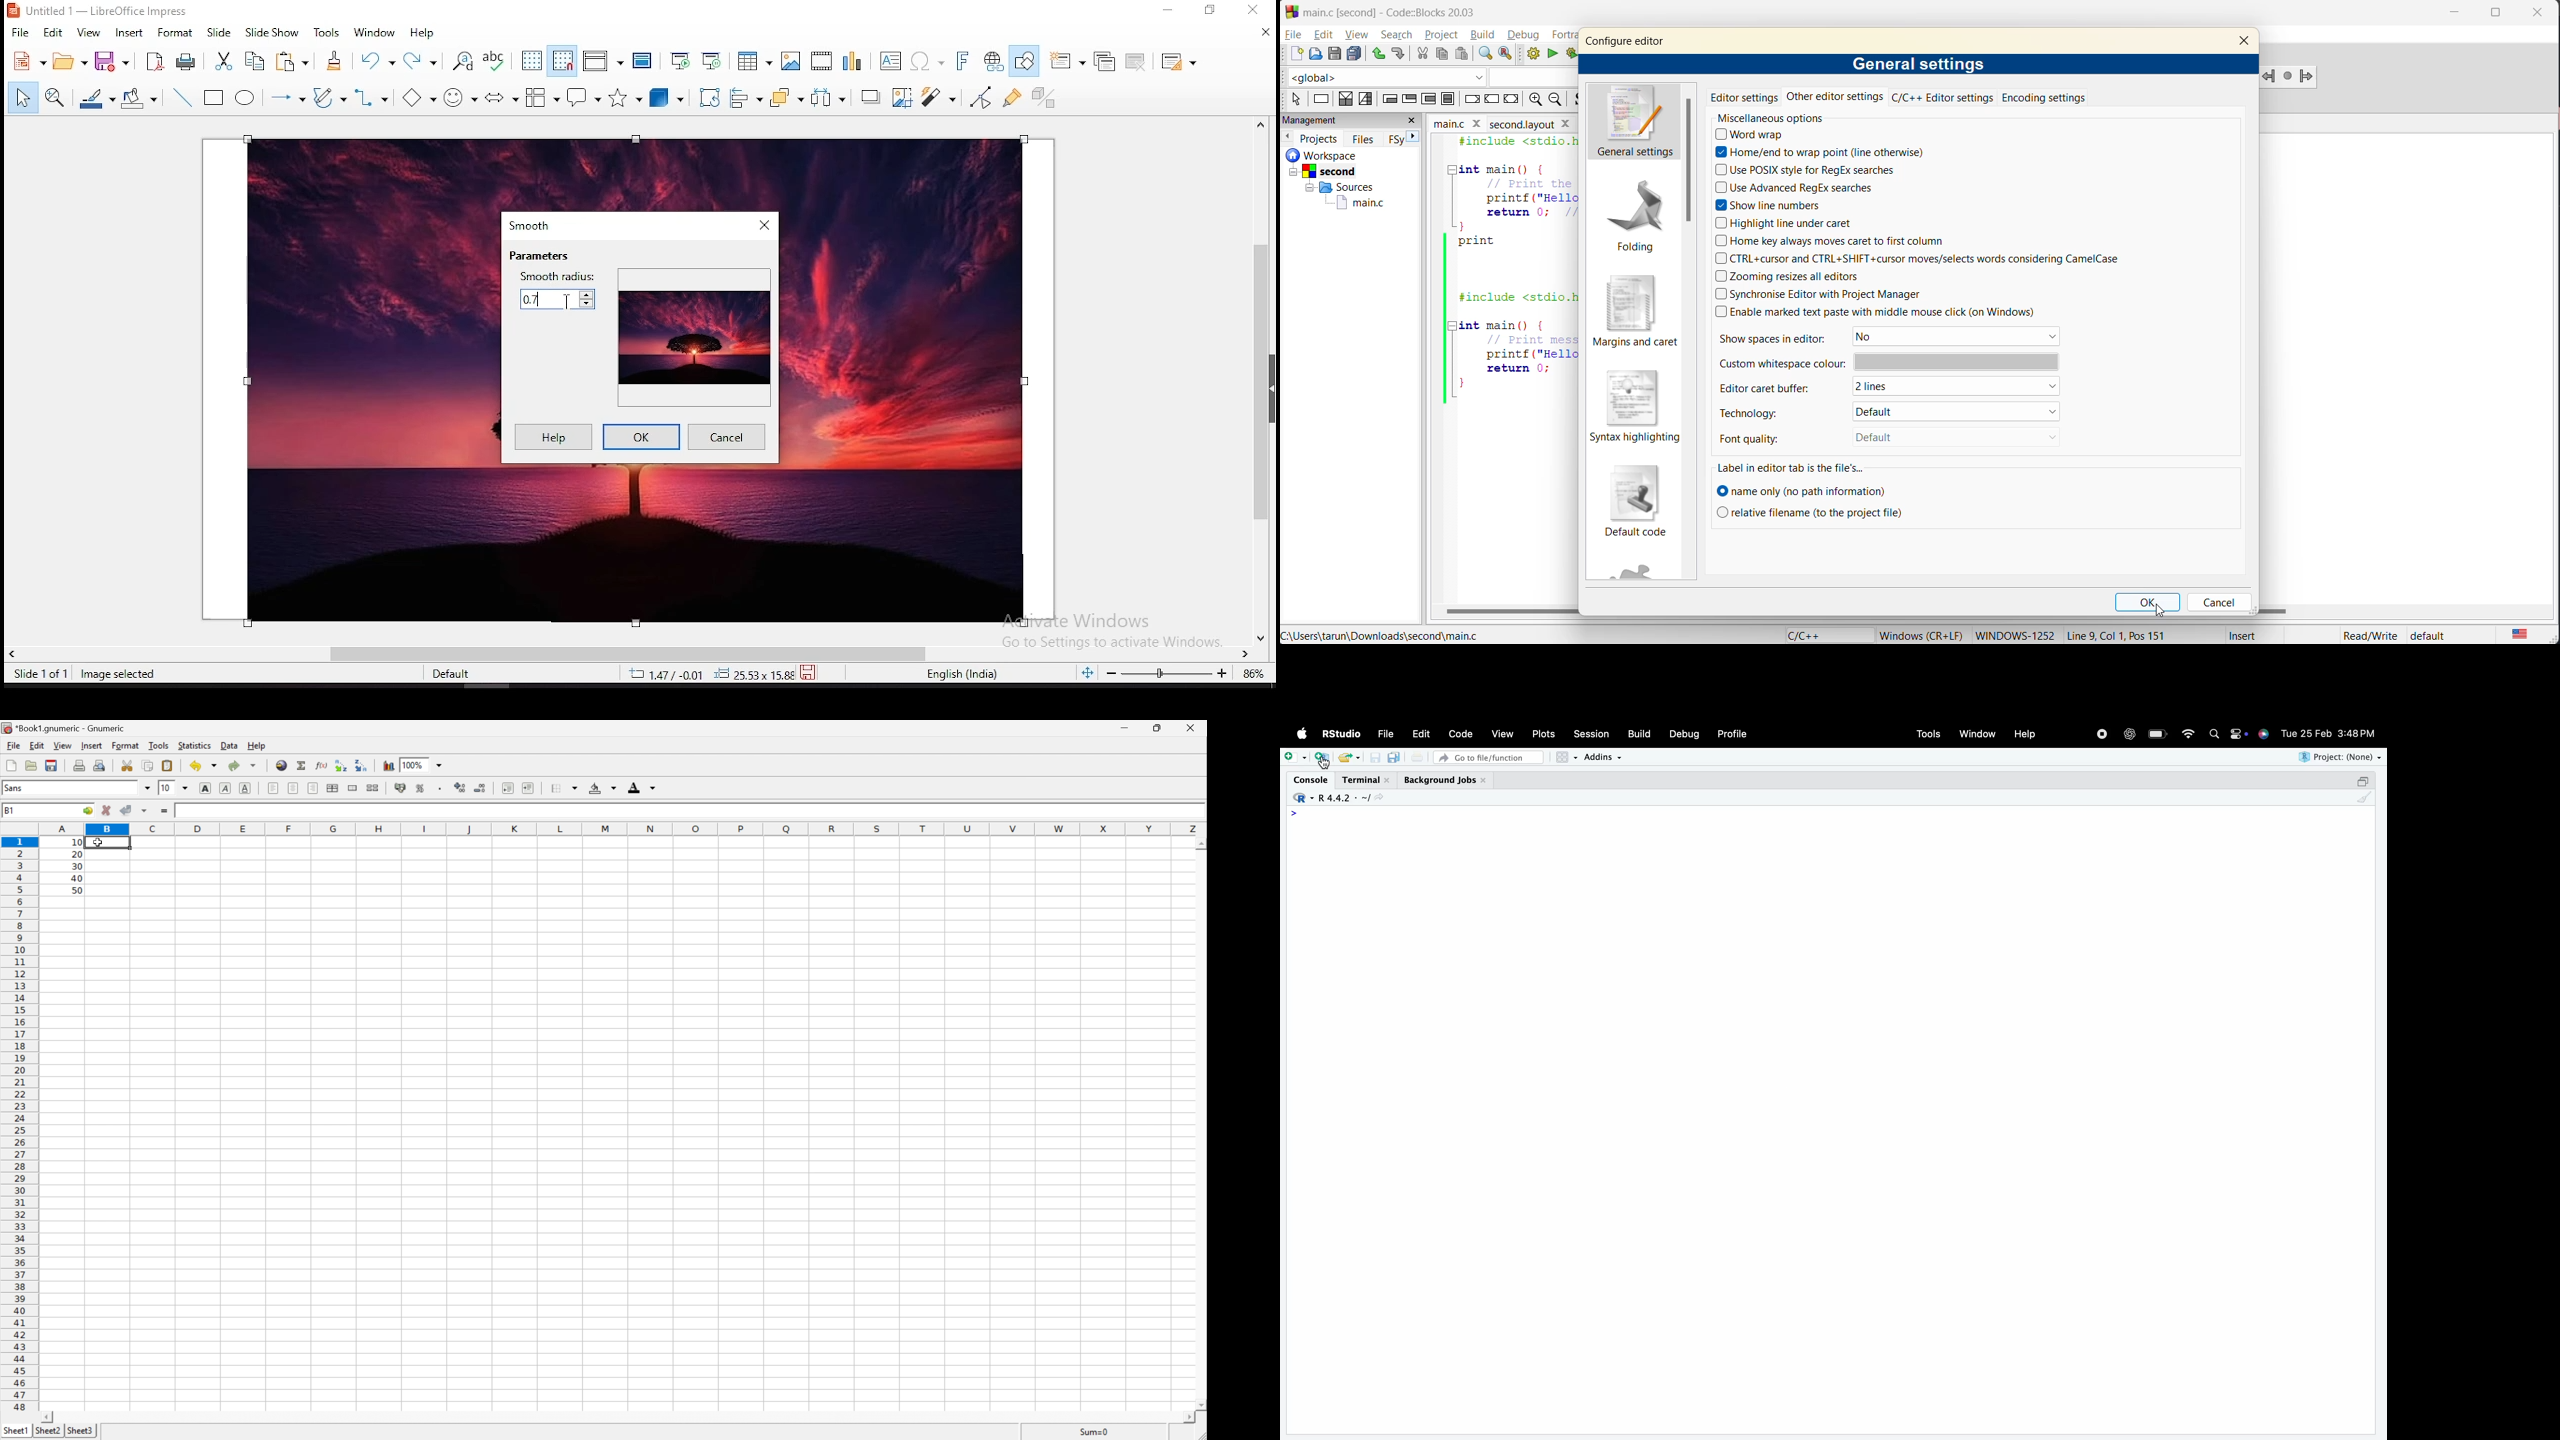 The height and width of the screenshot is (1456, 2576). I want to click on RStudio, so click(1340, 734).